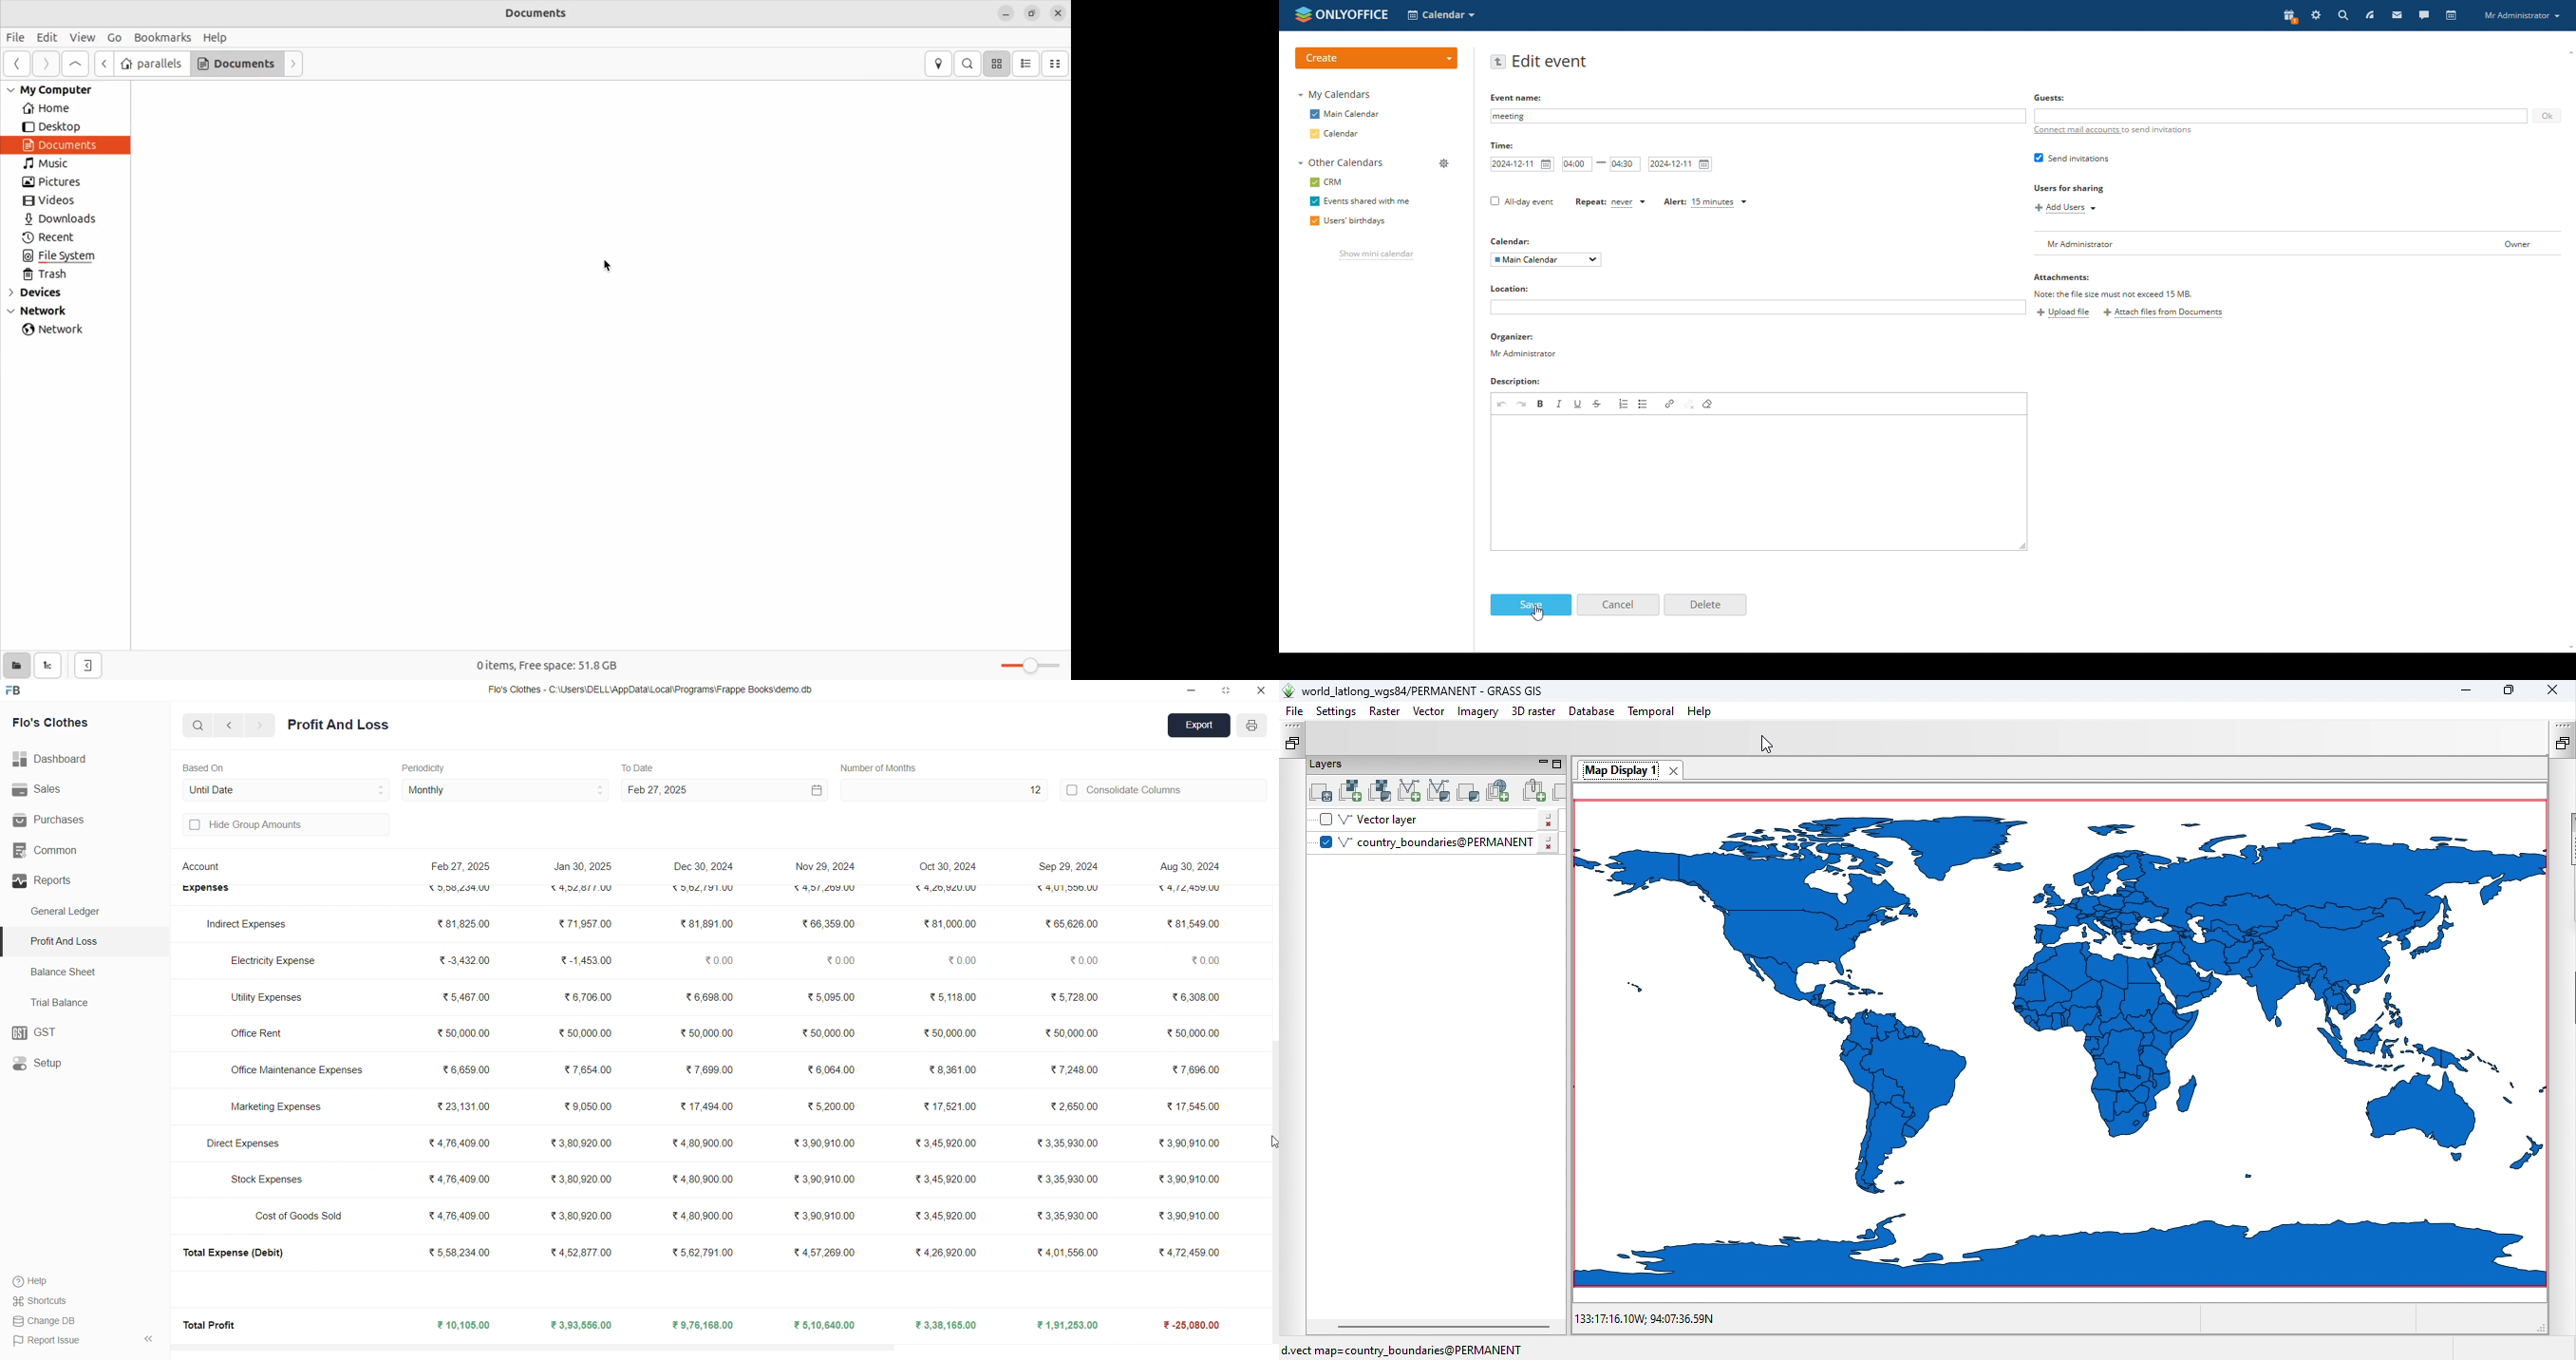 This screenshot has height=1372, width=2576. What do you see at coordinates (65, 971) in the screenshot?
I see `Balance Sheet` at bounding box center [65, 971].